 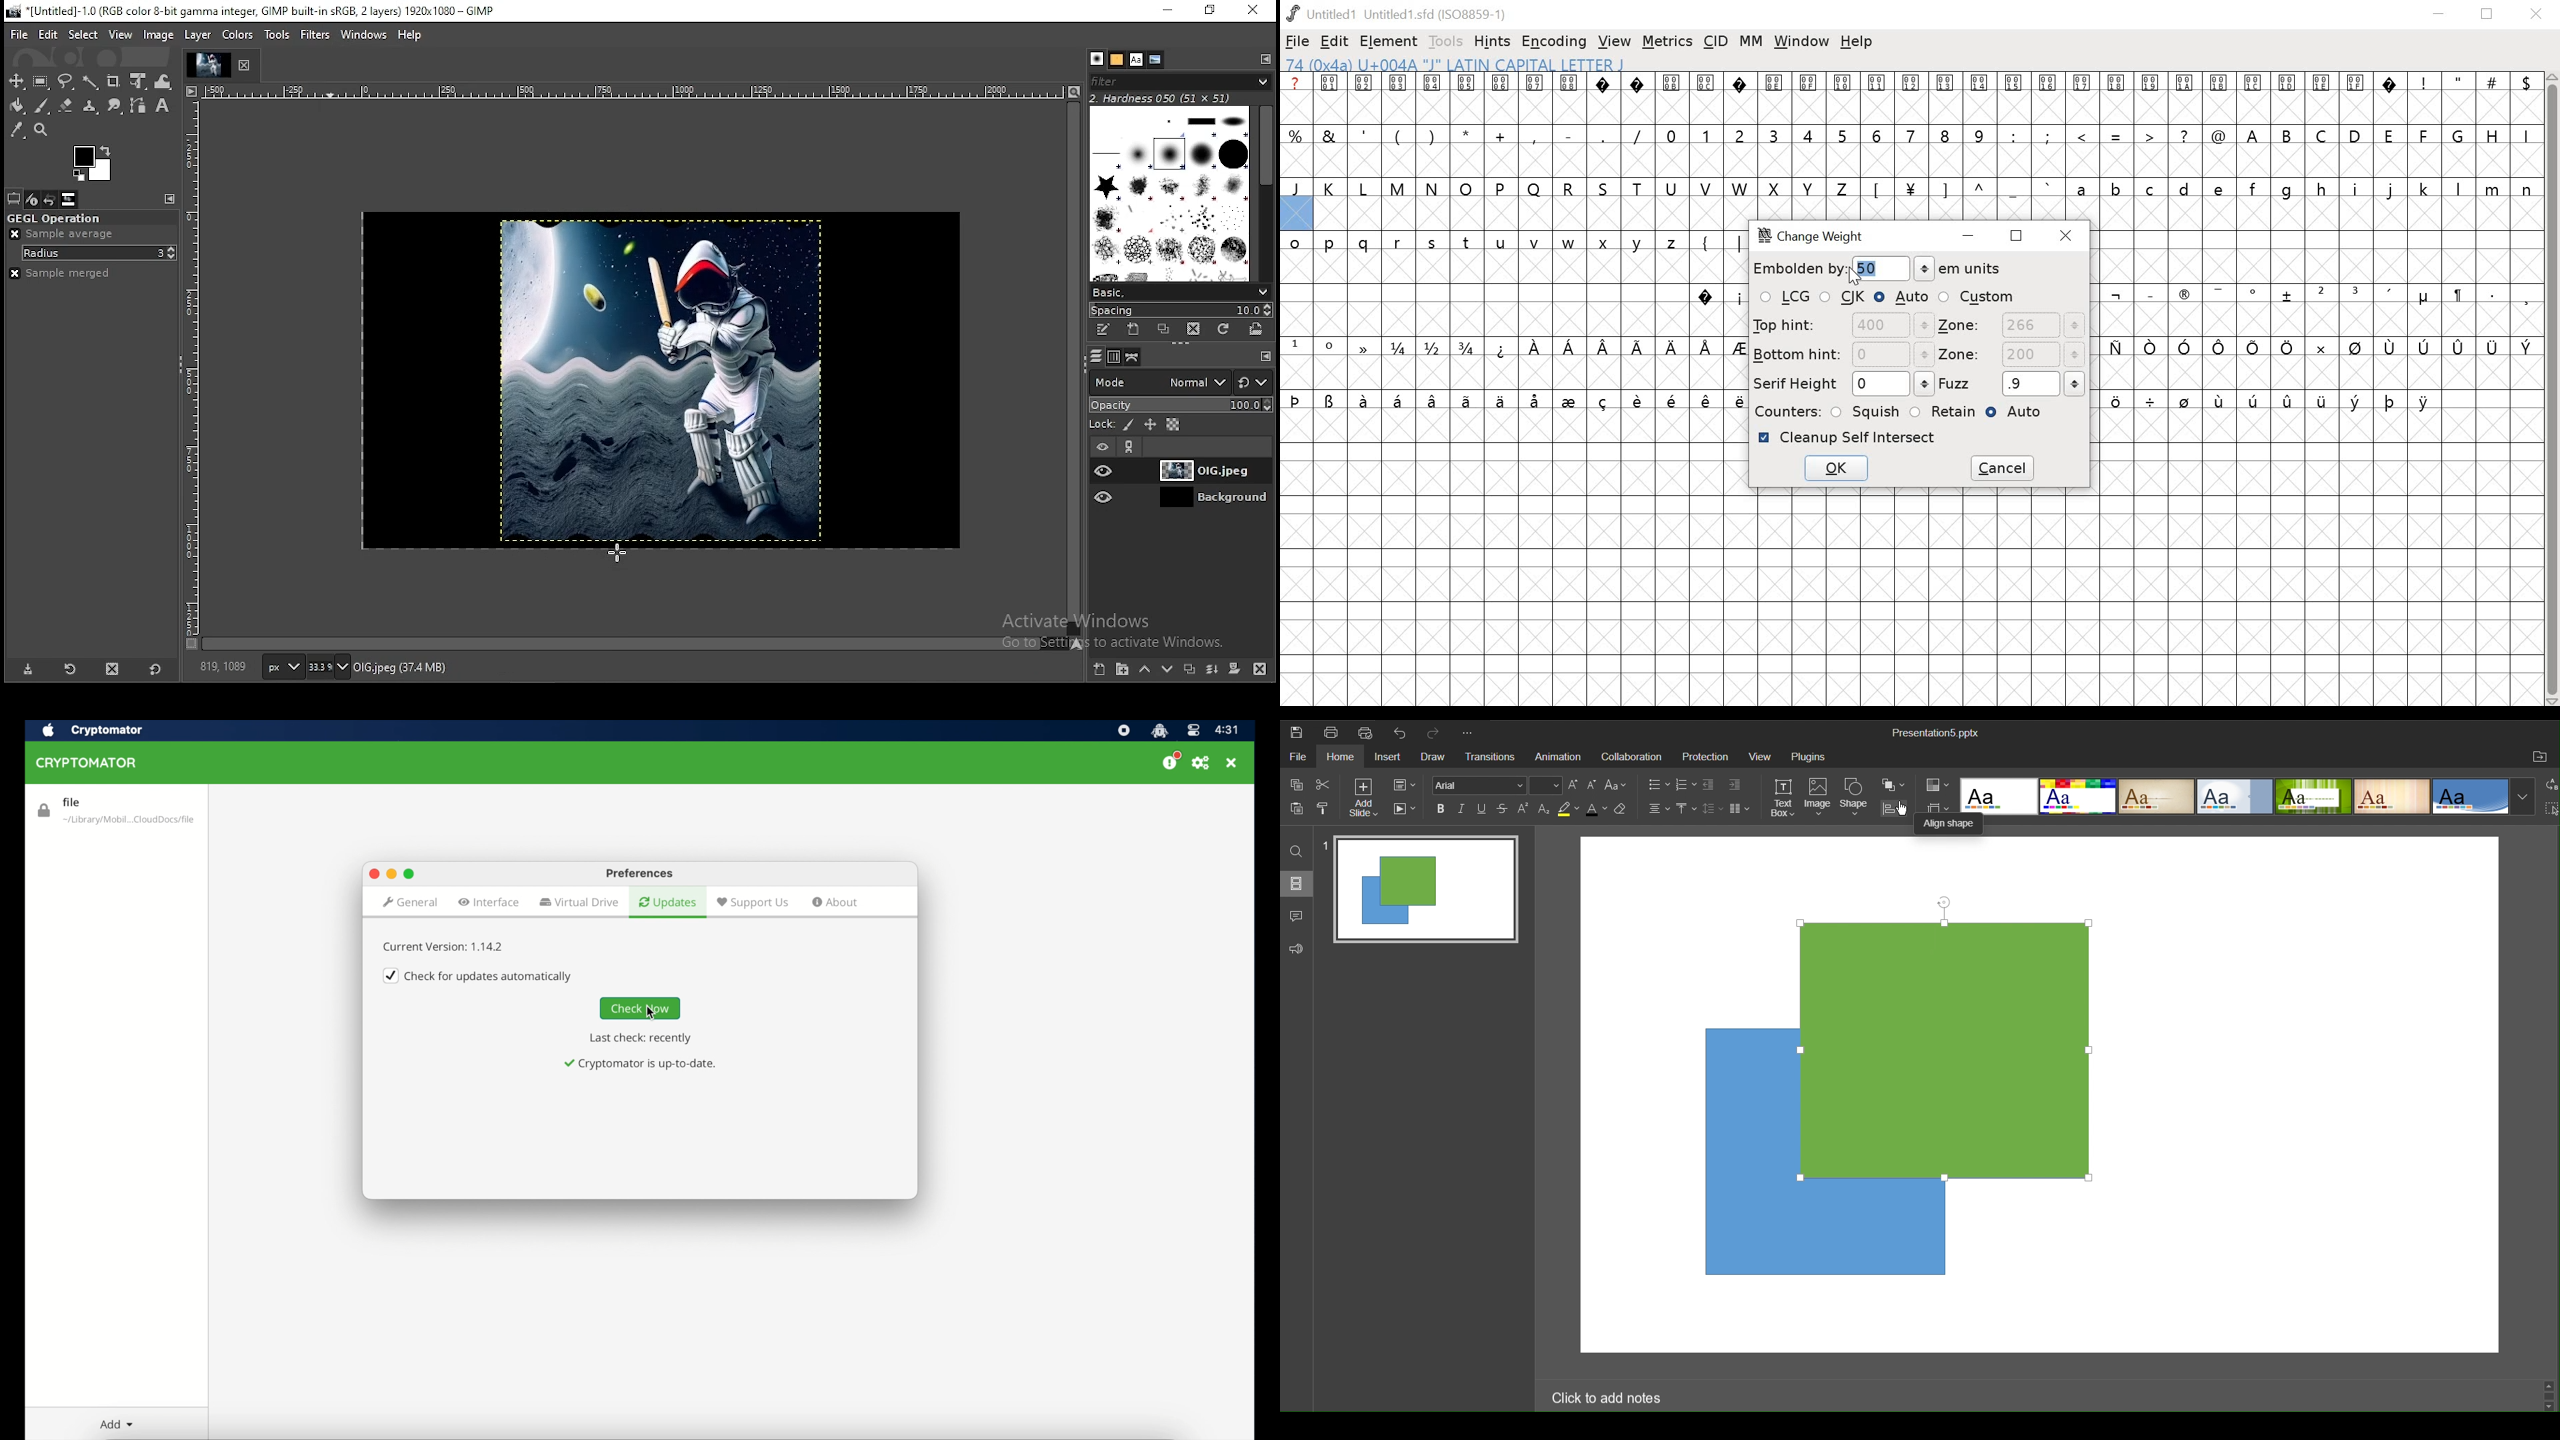 What do you see at coordinates (1175, 98) in the screenshot?
I see `hardness` at bounding box center [1175, 98].